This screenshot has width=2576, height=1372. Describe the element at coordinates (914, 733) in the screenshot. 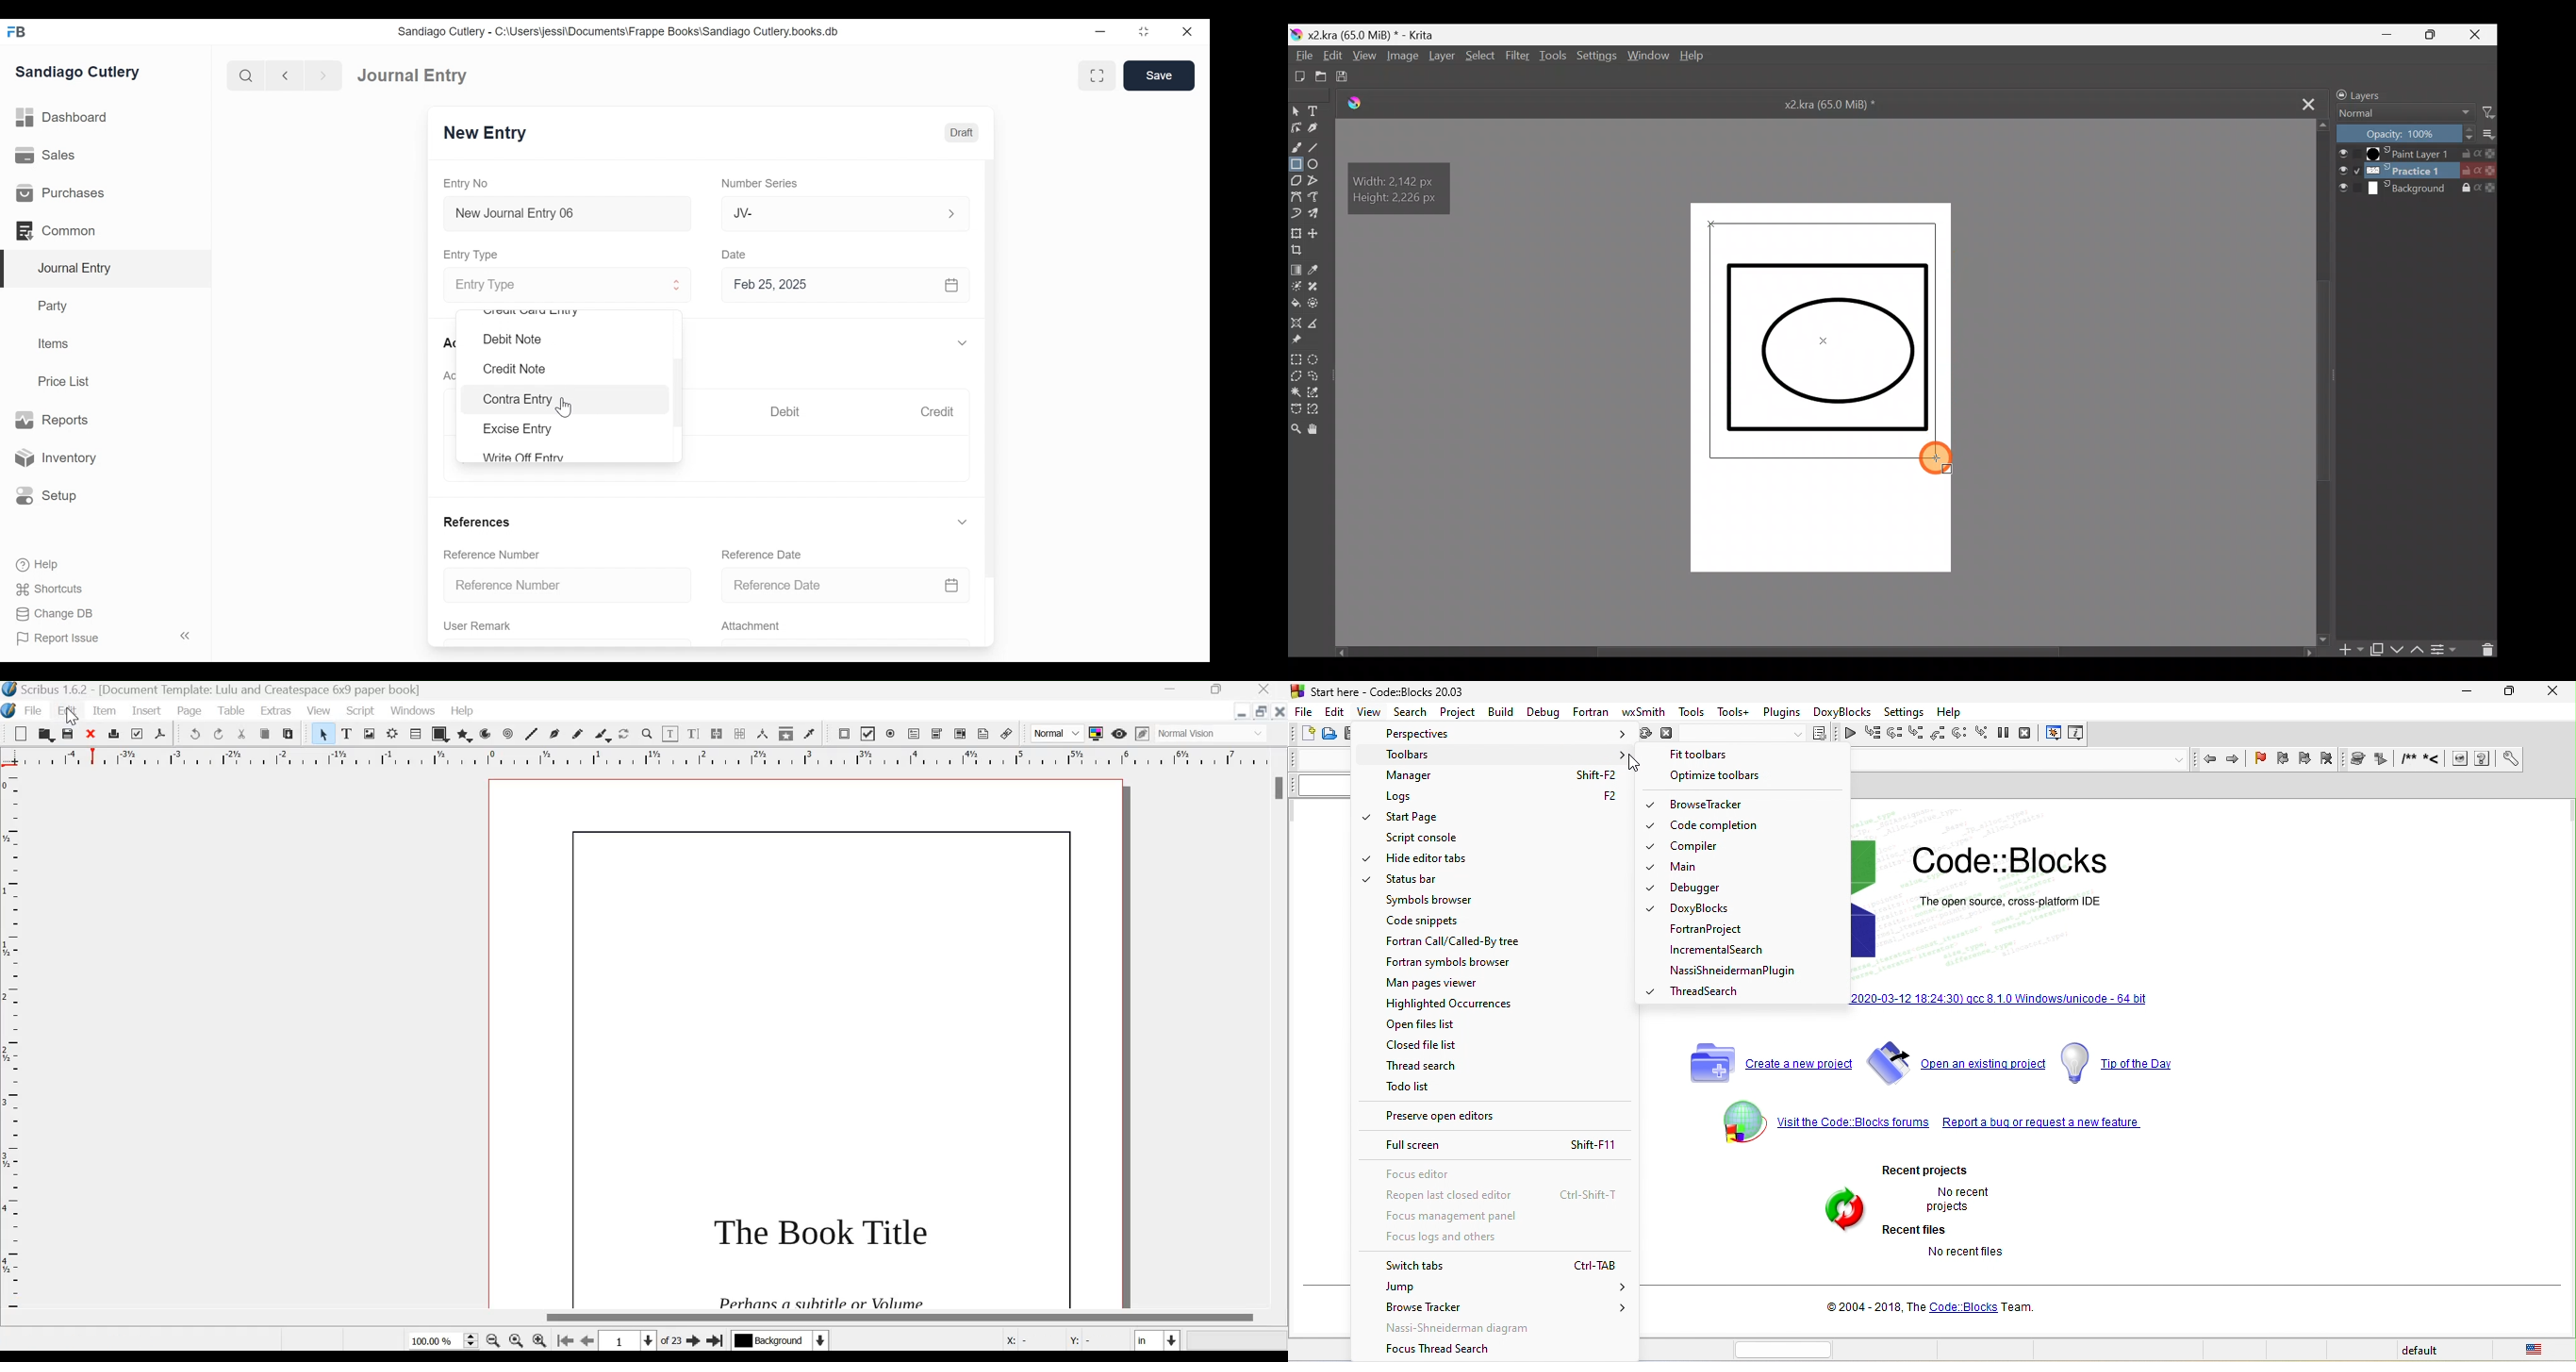

I see `PDF text field` at that location.